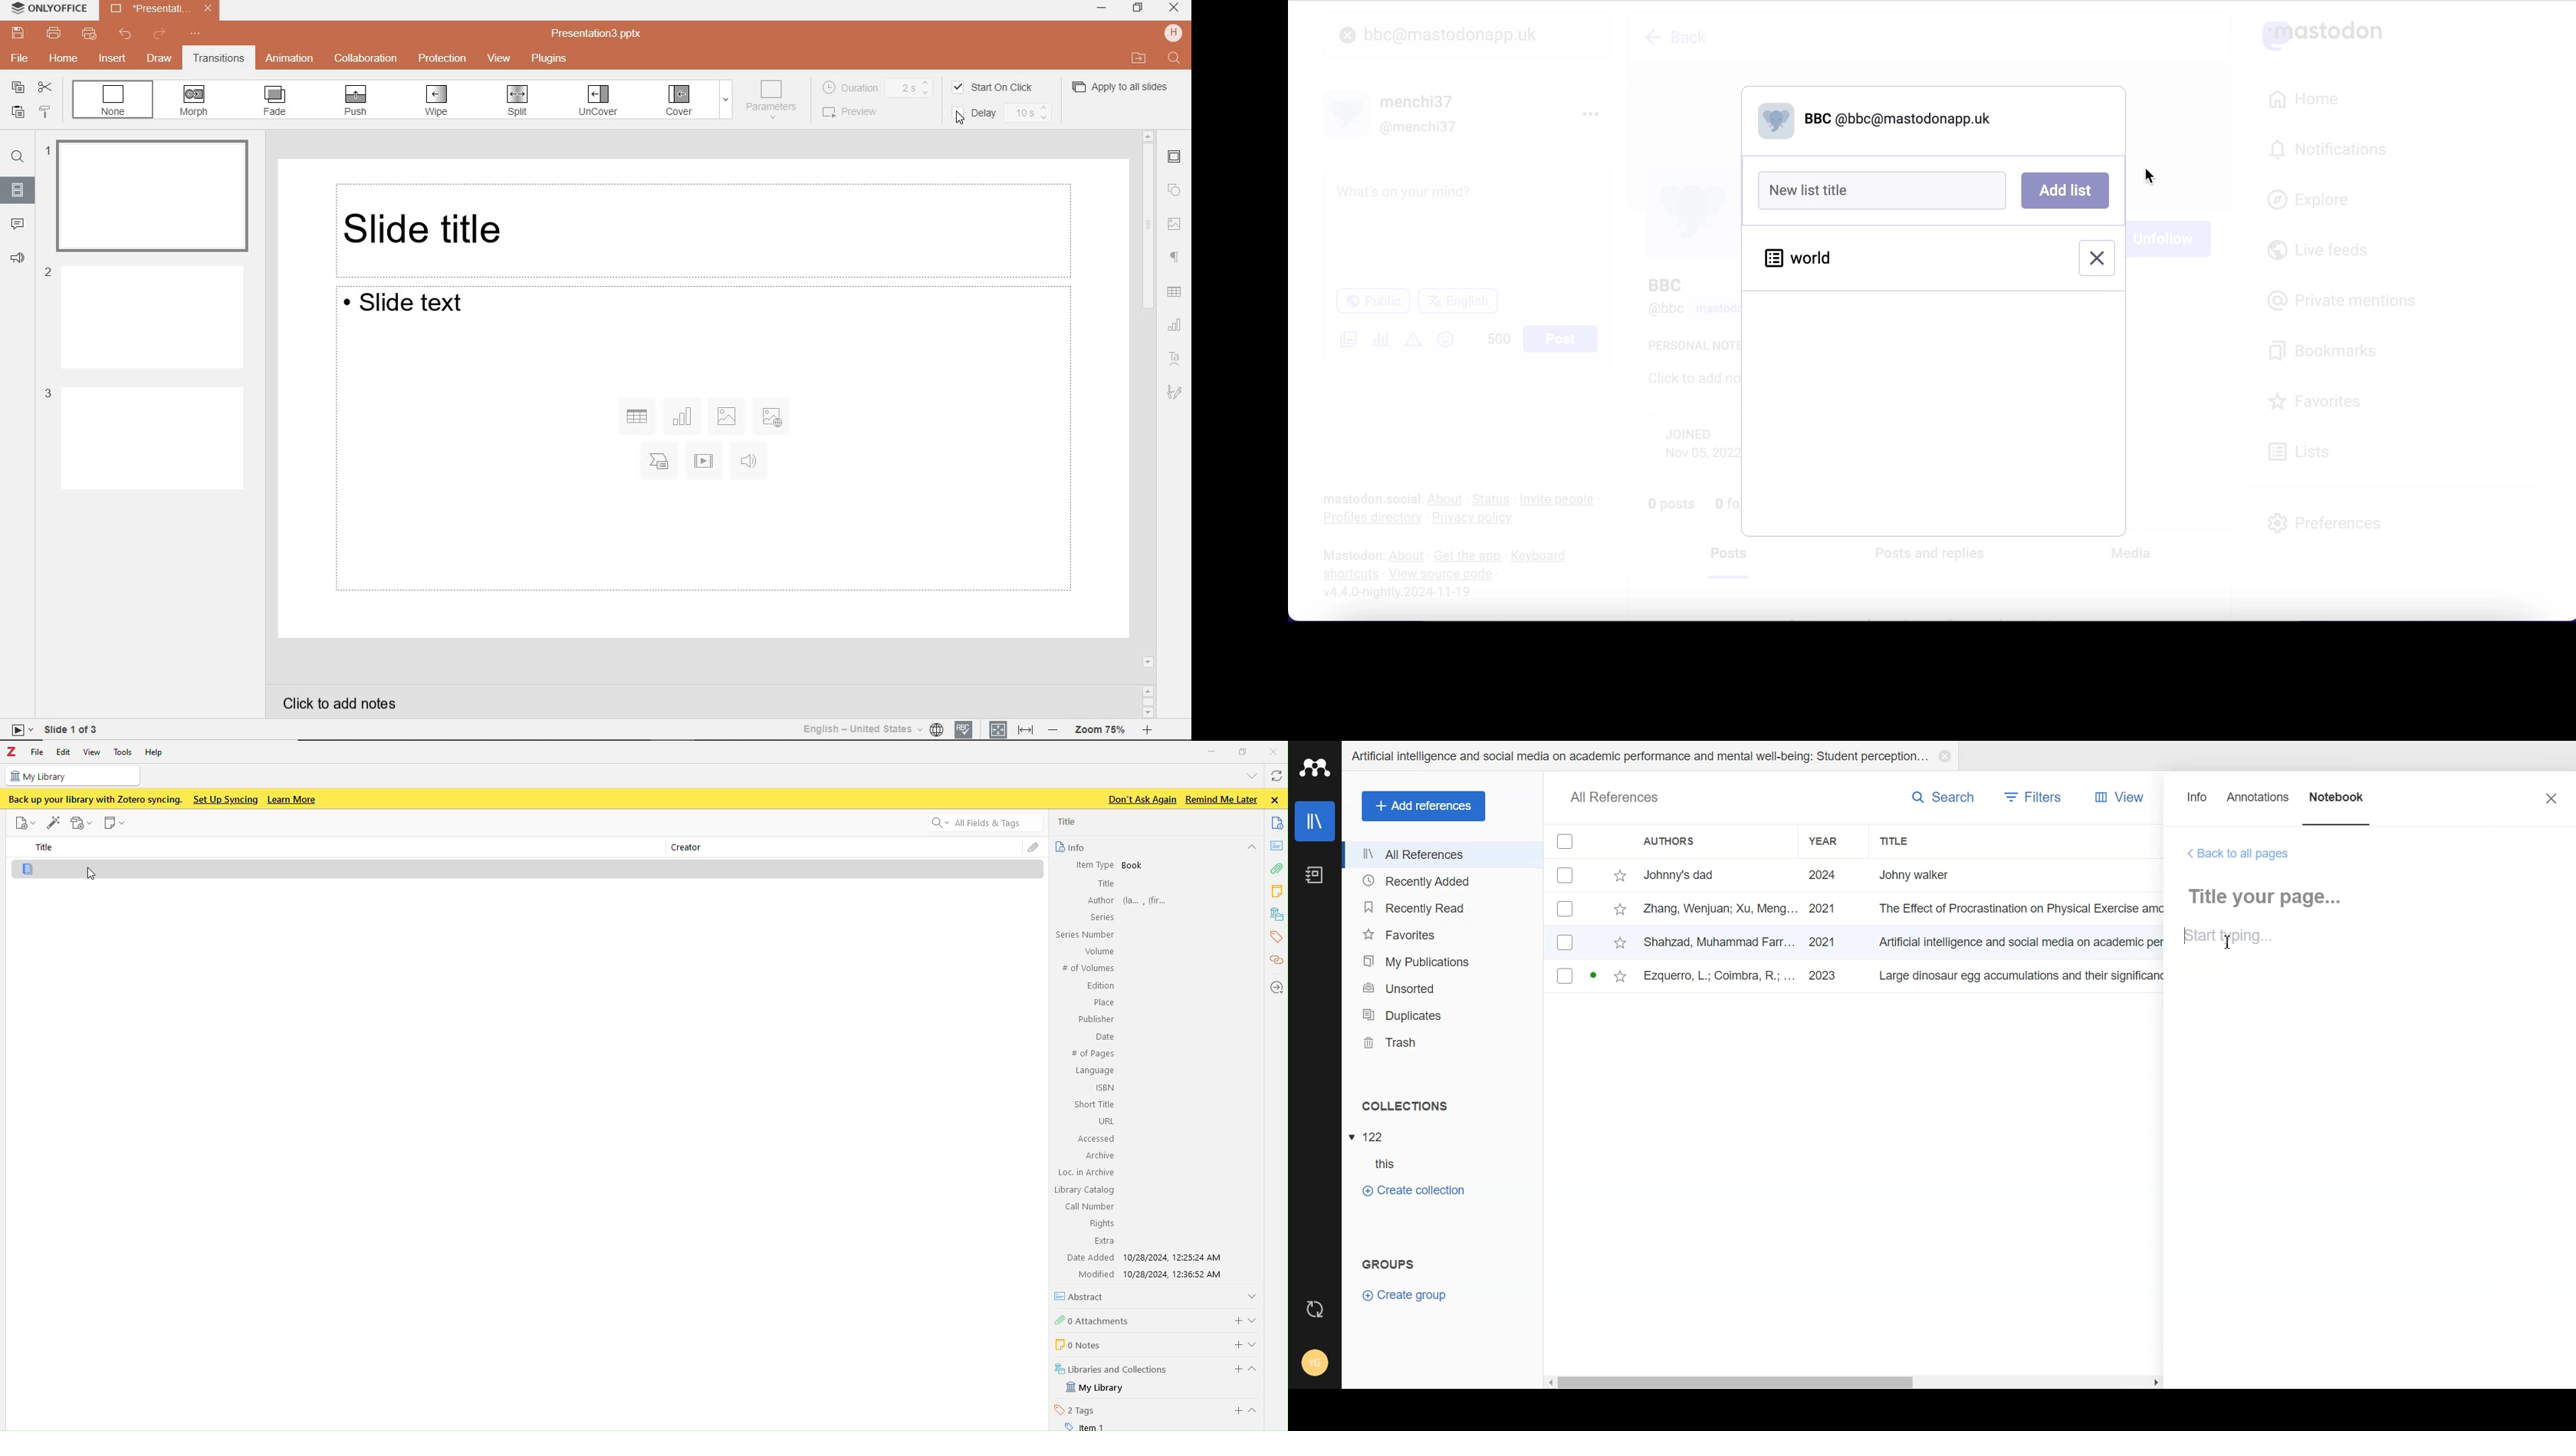 This screenshot has width=2576, height=1456. Describe the element at coordinates (353, 101) in the screenshot. I see `PUSH` at that location.